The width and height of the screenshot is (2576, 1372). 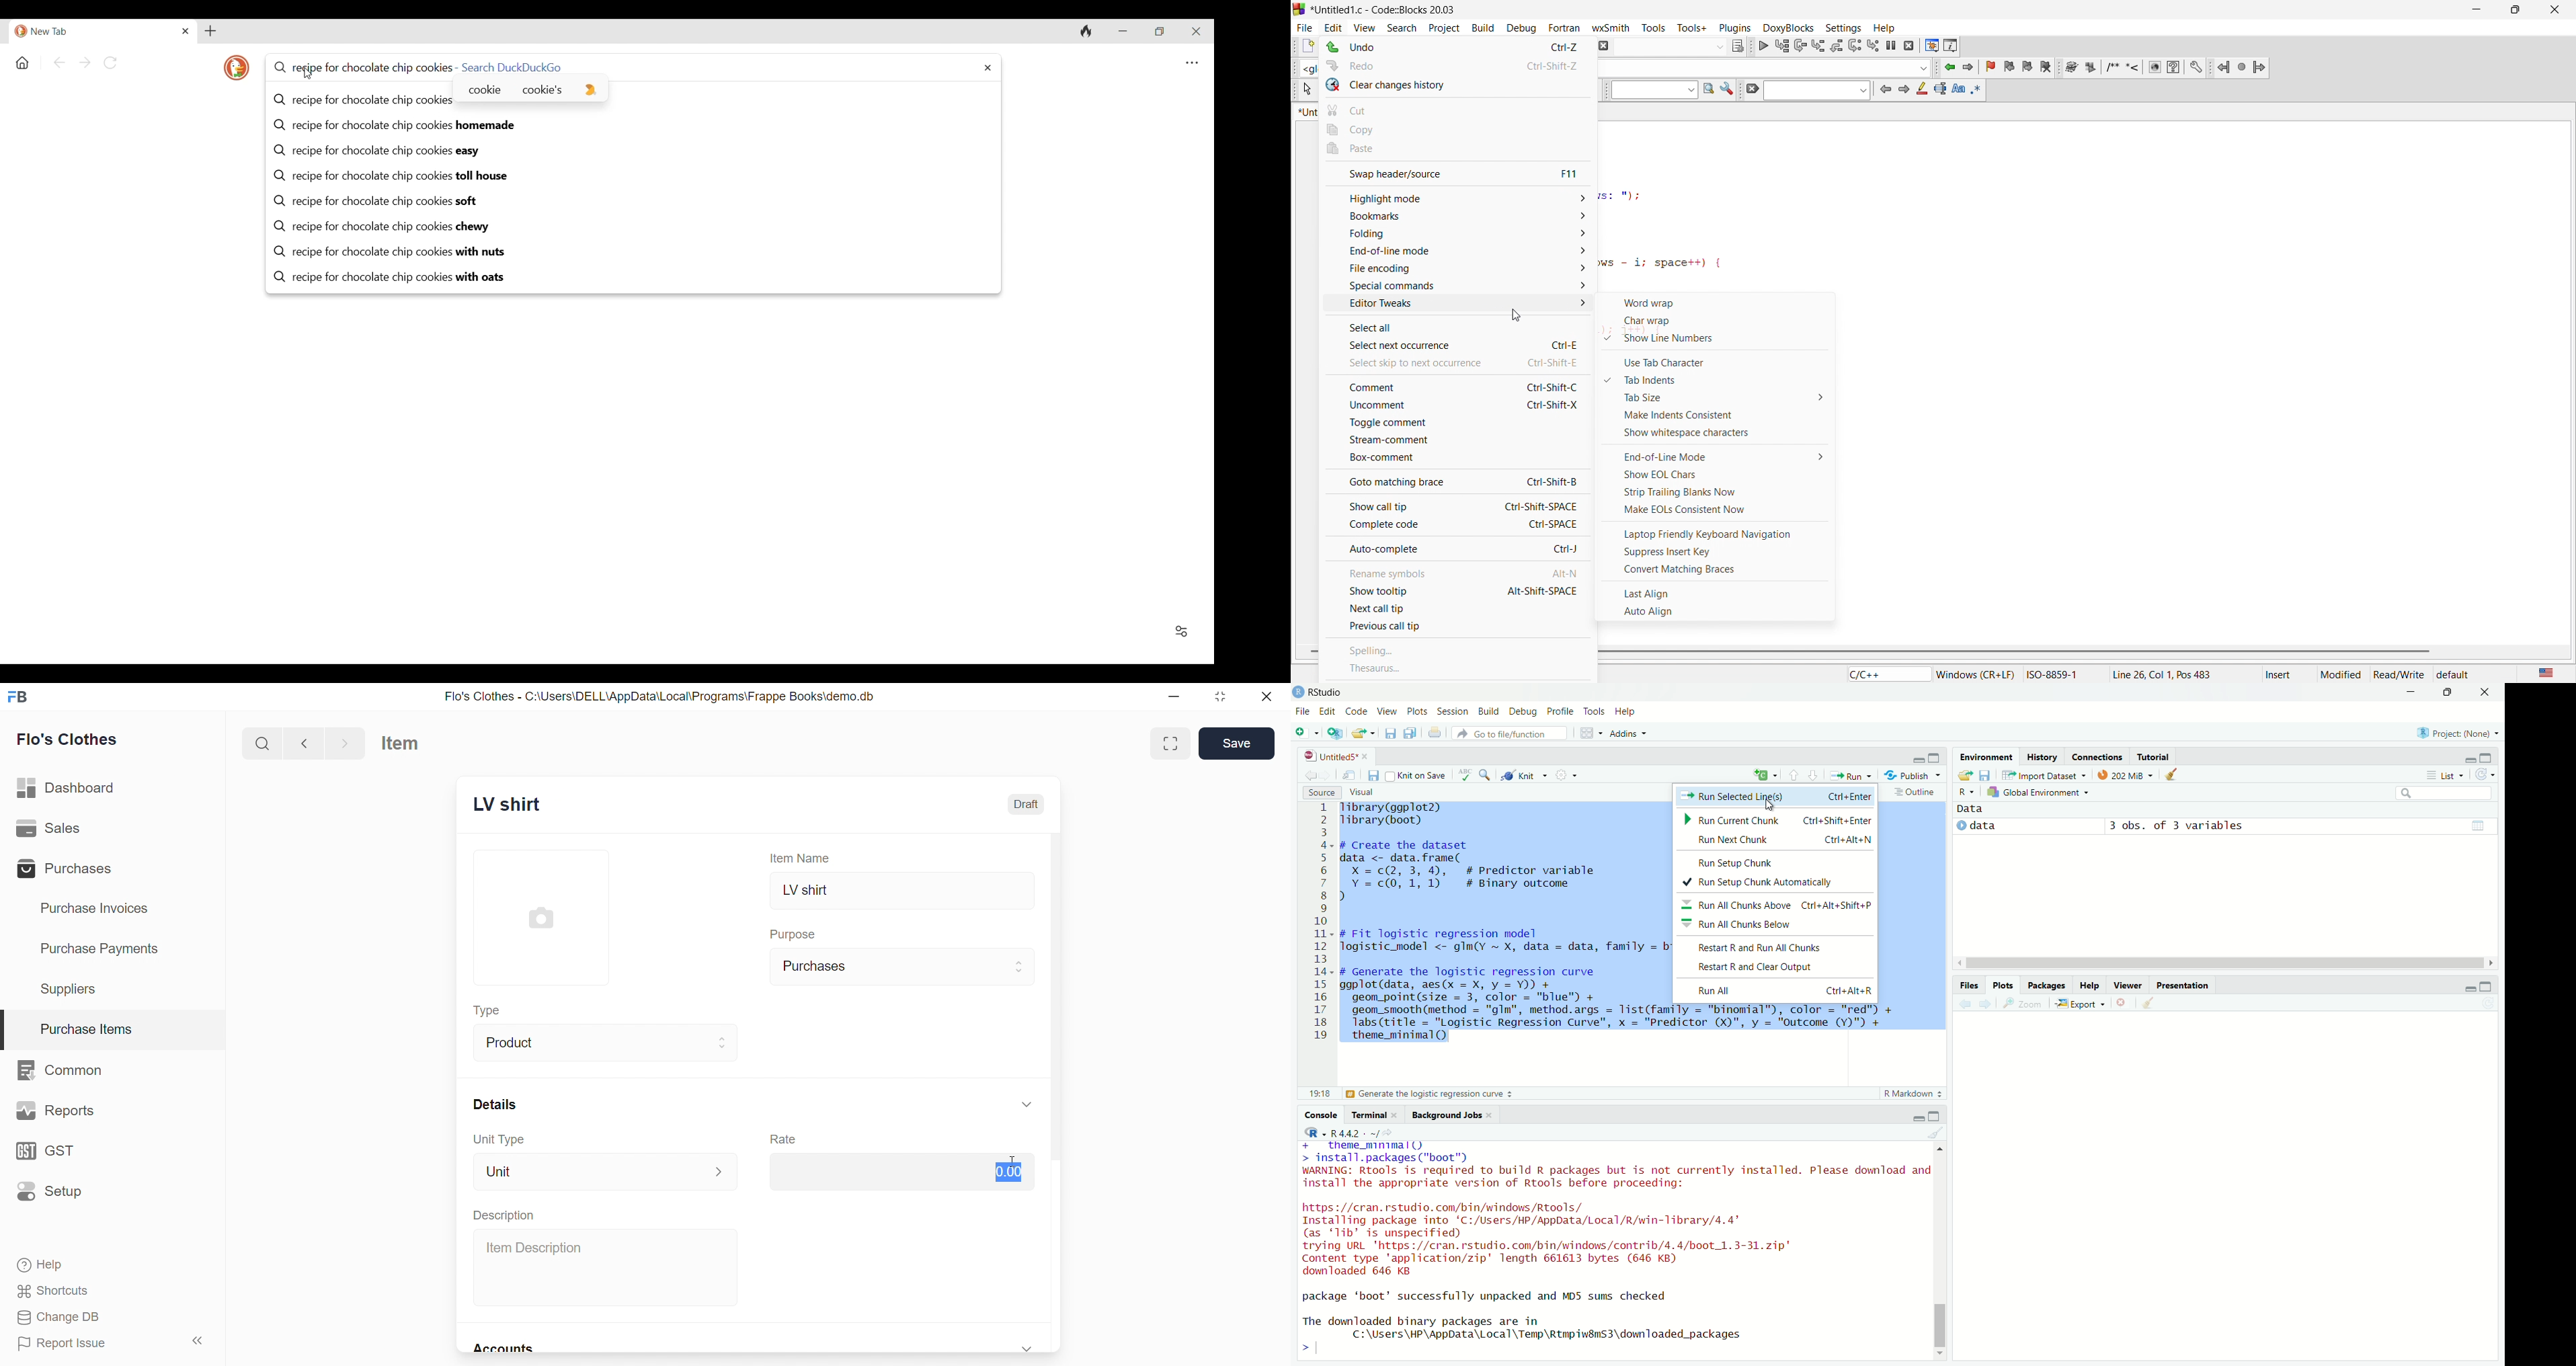 What do you see at coordinates (1837, 44) in the screenshot?
I see `debugging icon` at bounding box center [1837, 44].